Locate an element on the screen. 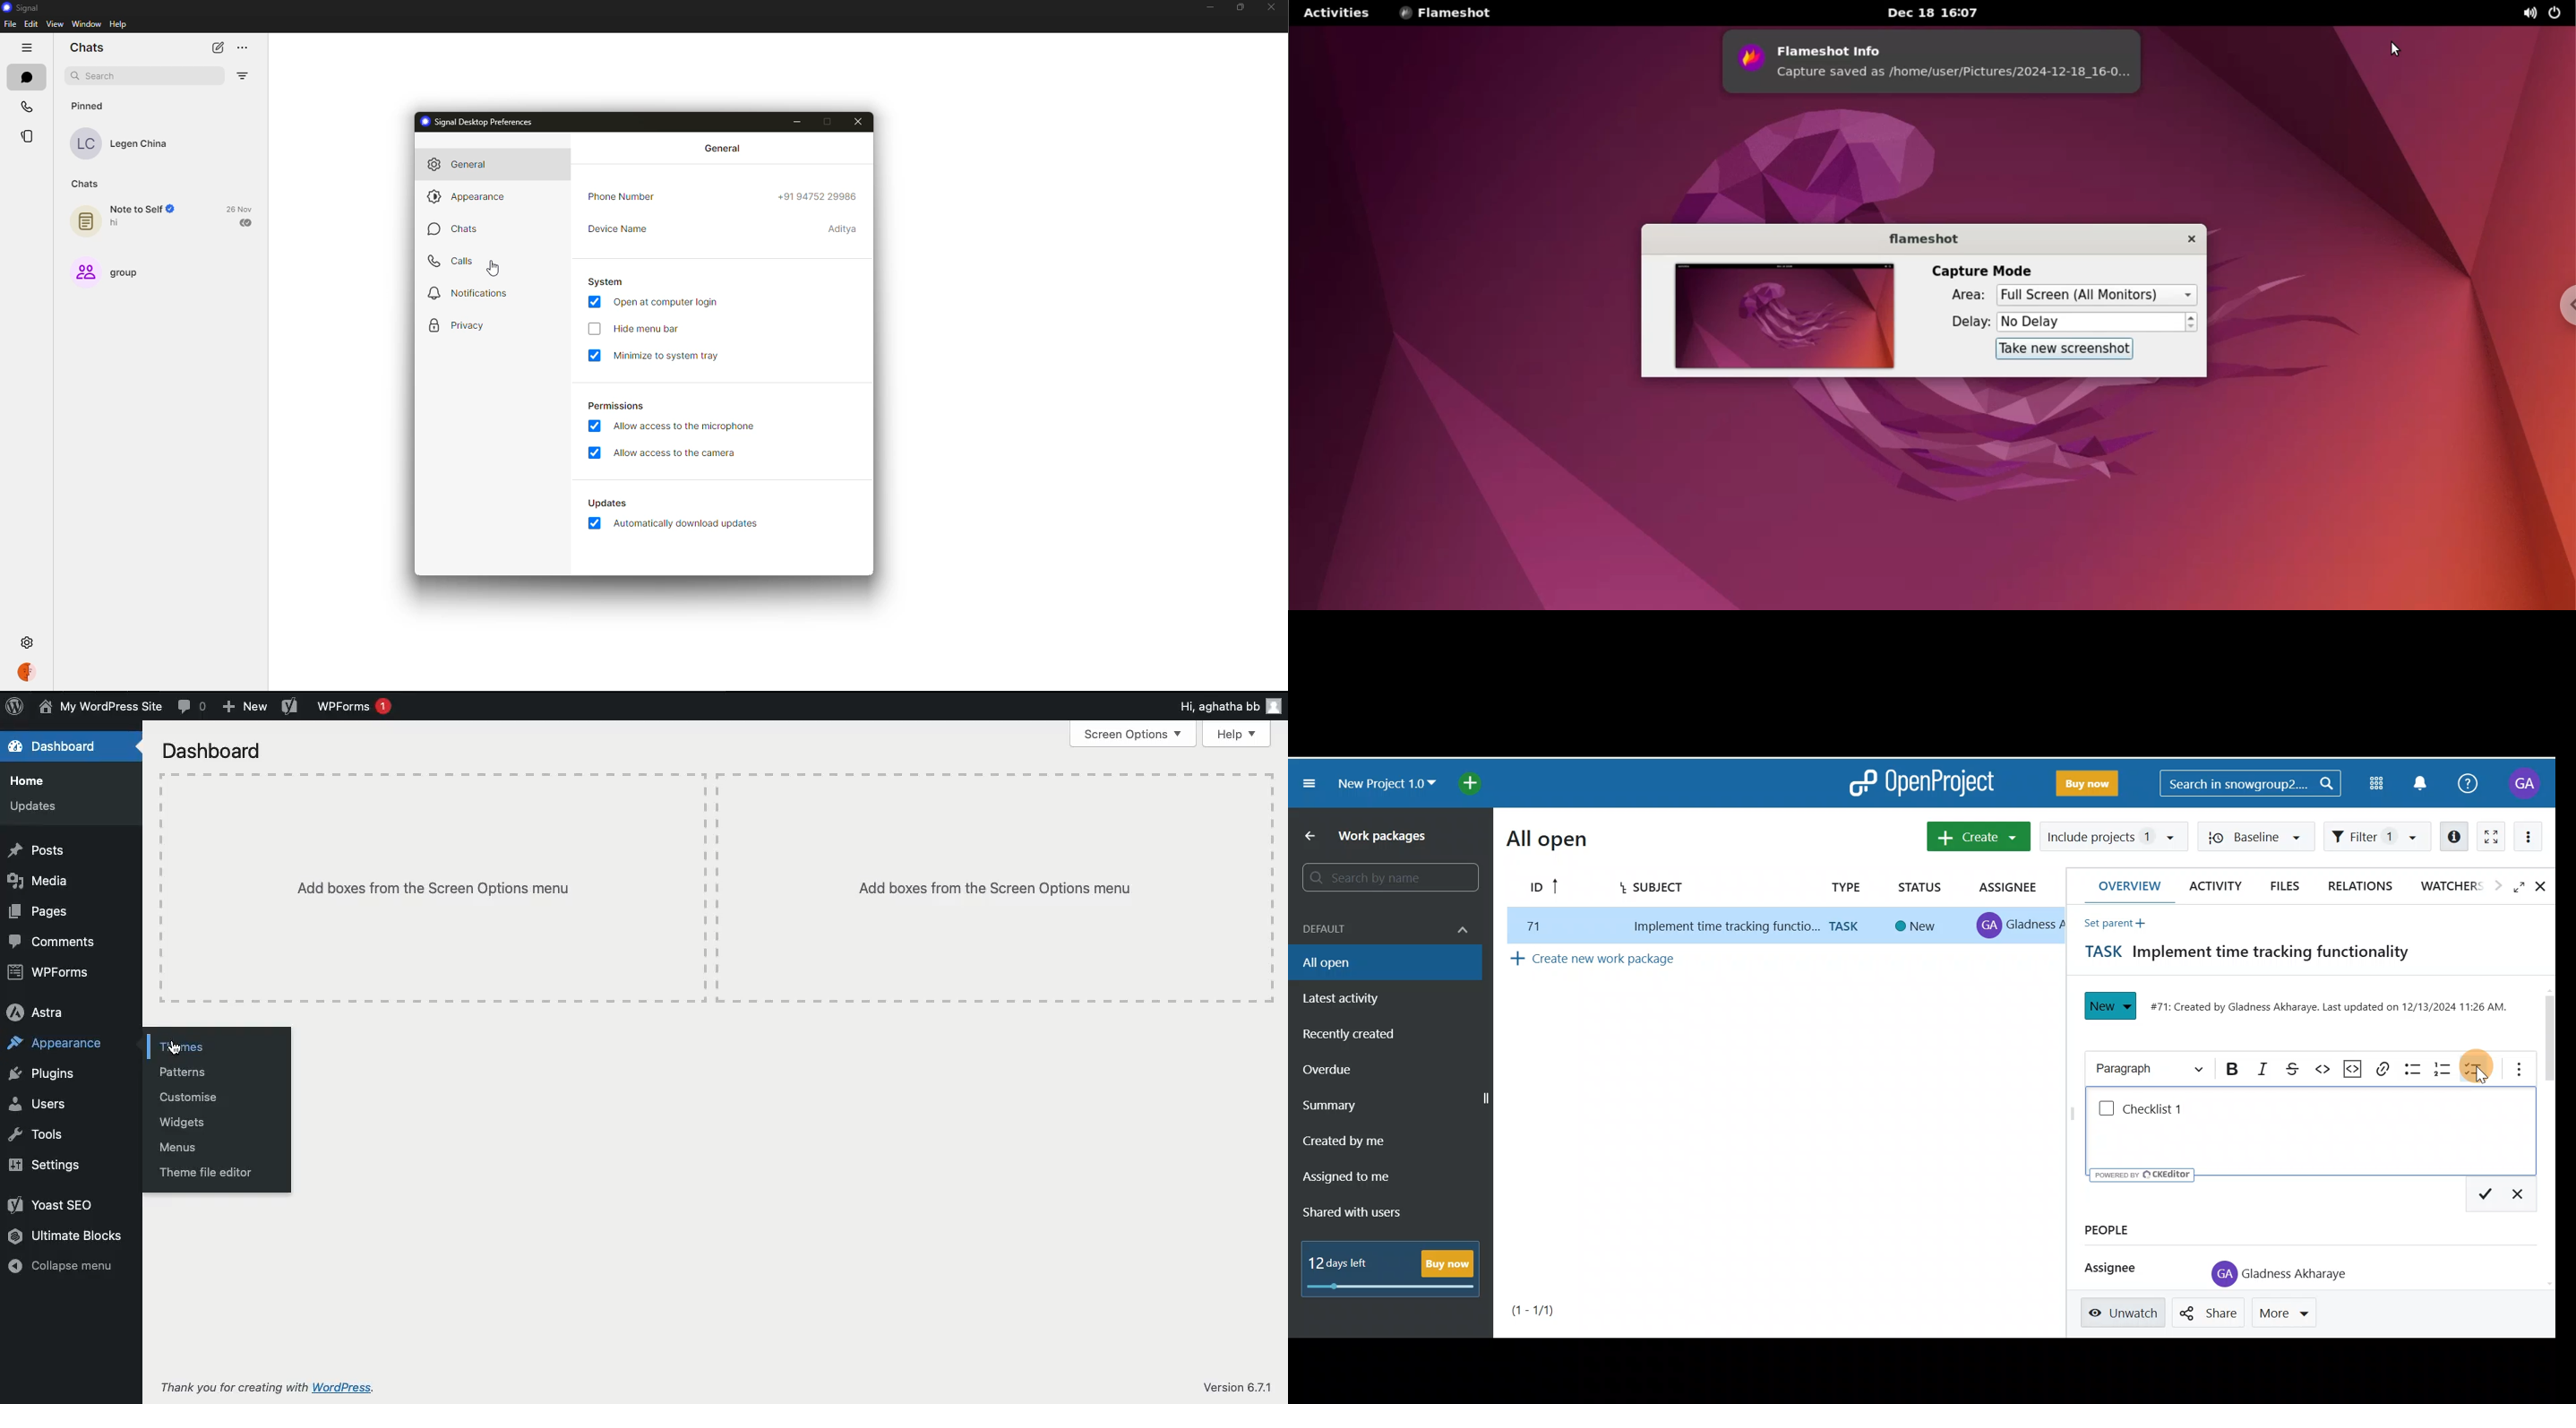 The image size is (2576, 1428). Open details view is located at coordinates (2452, 835).